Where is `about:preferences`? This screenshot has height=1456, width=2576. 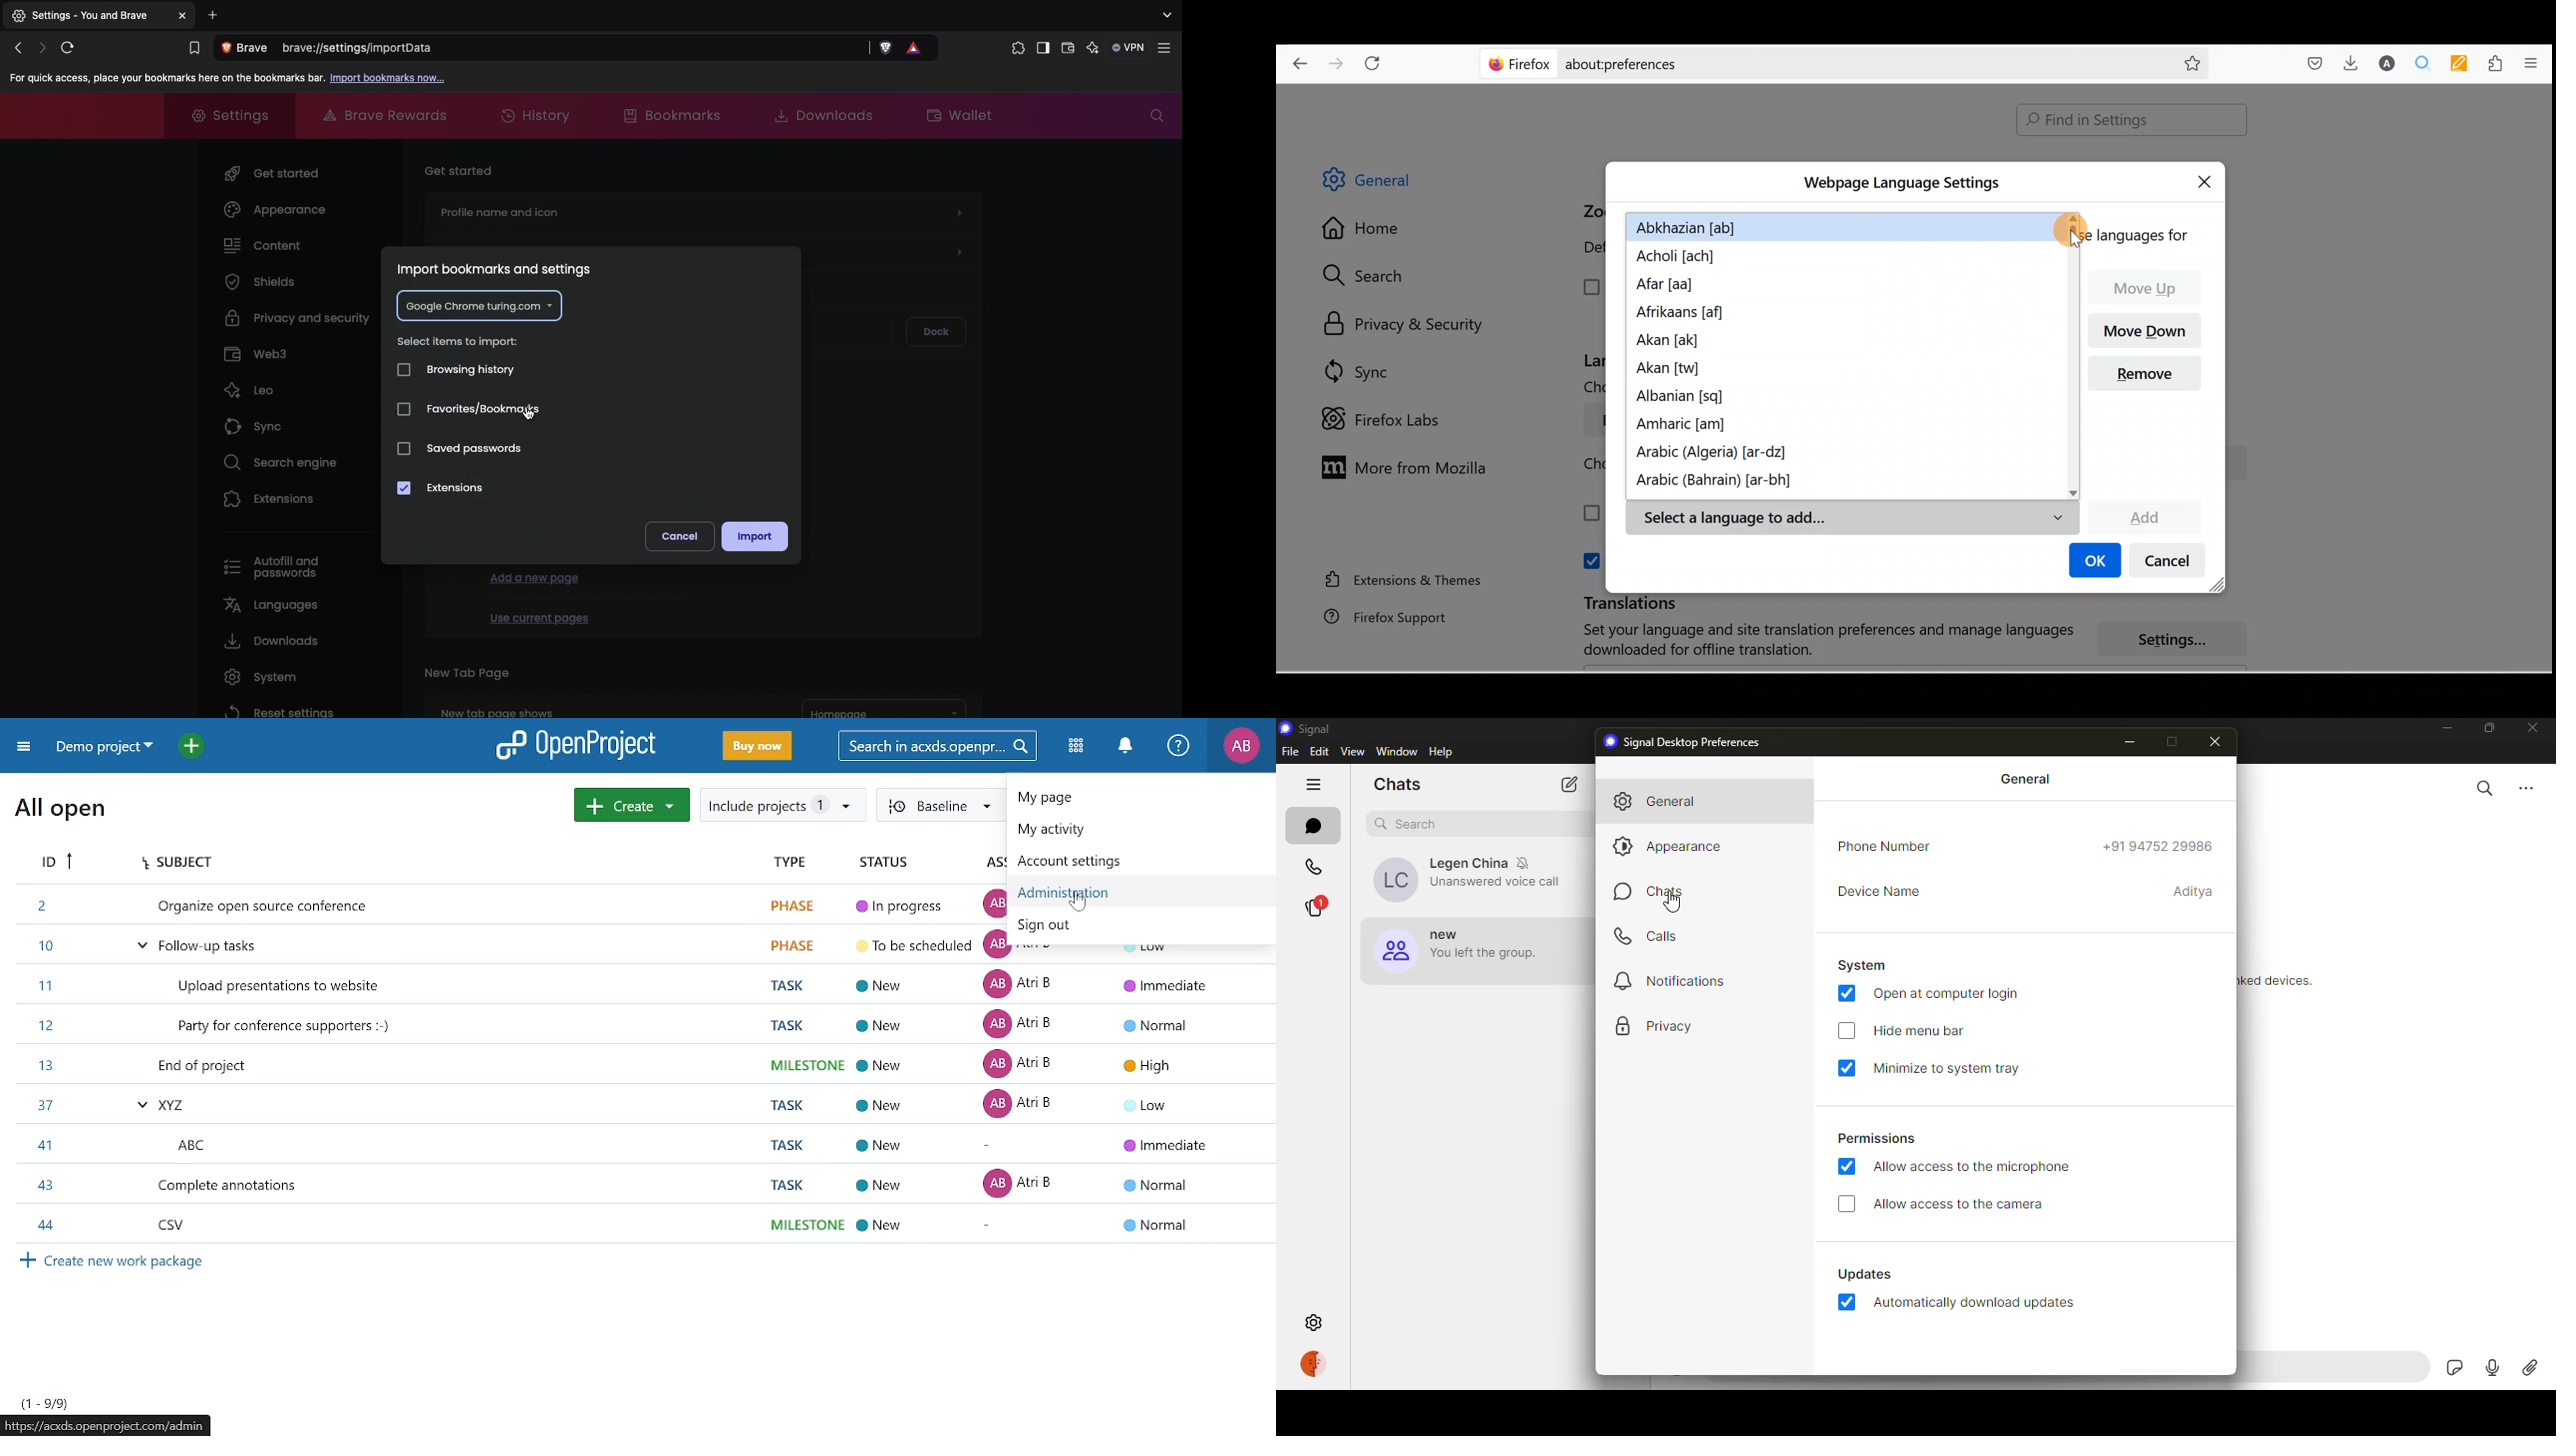 about:preferences is located at coordinates (1807, 62).